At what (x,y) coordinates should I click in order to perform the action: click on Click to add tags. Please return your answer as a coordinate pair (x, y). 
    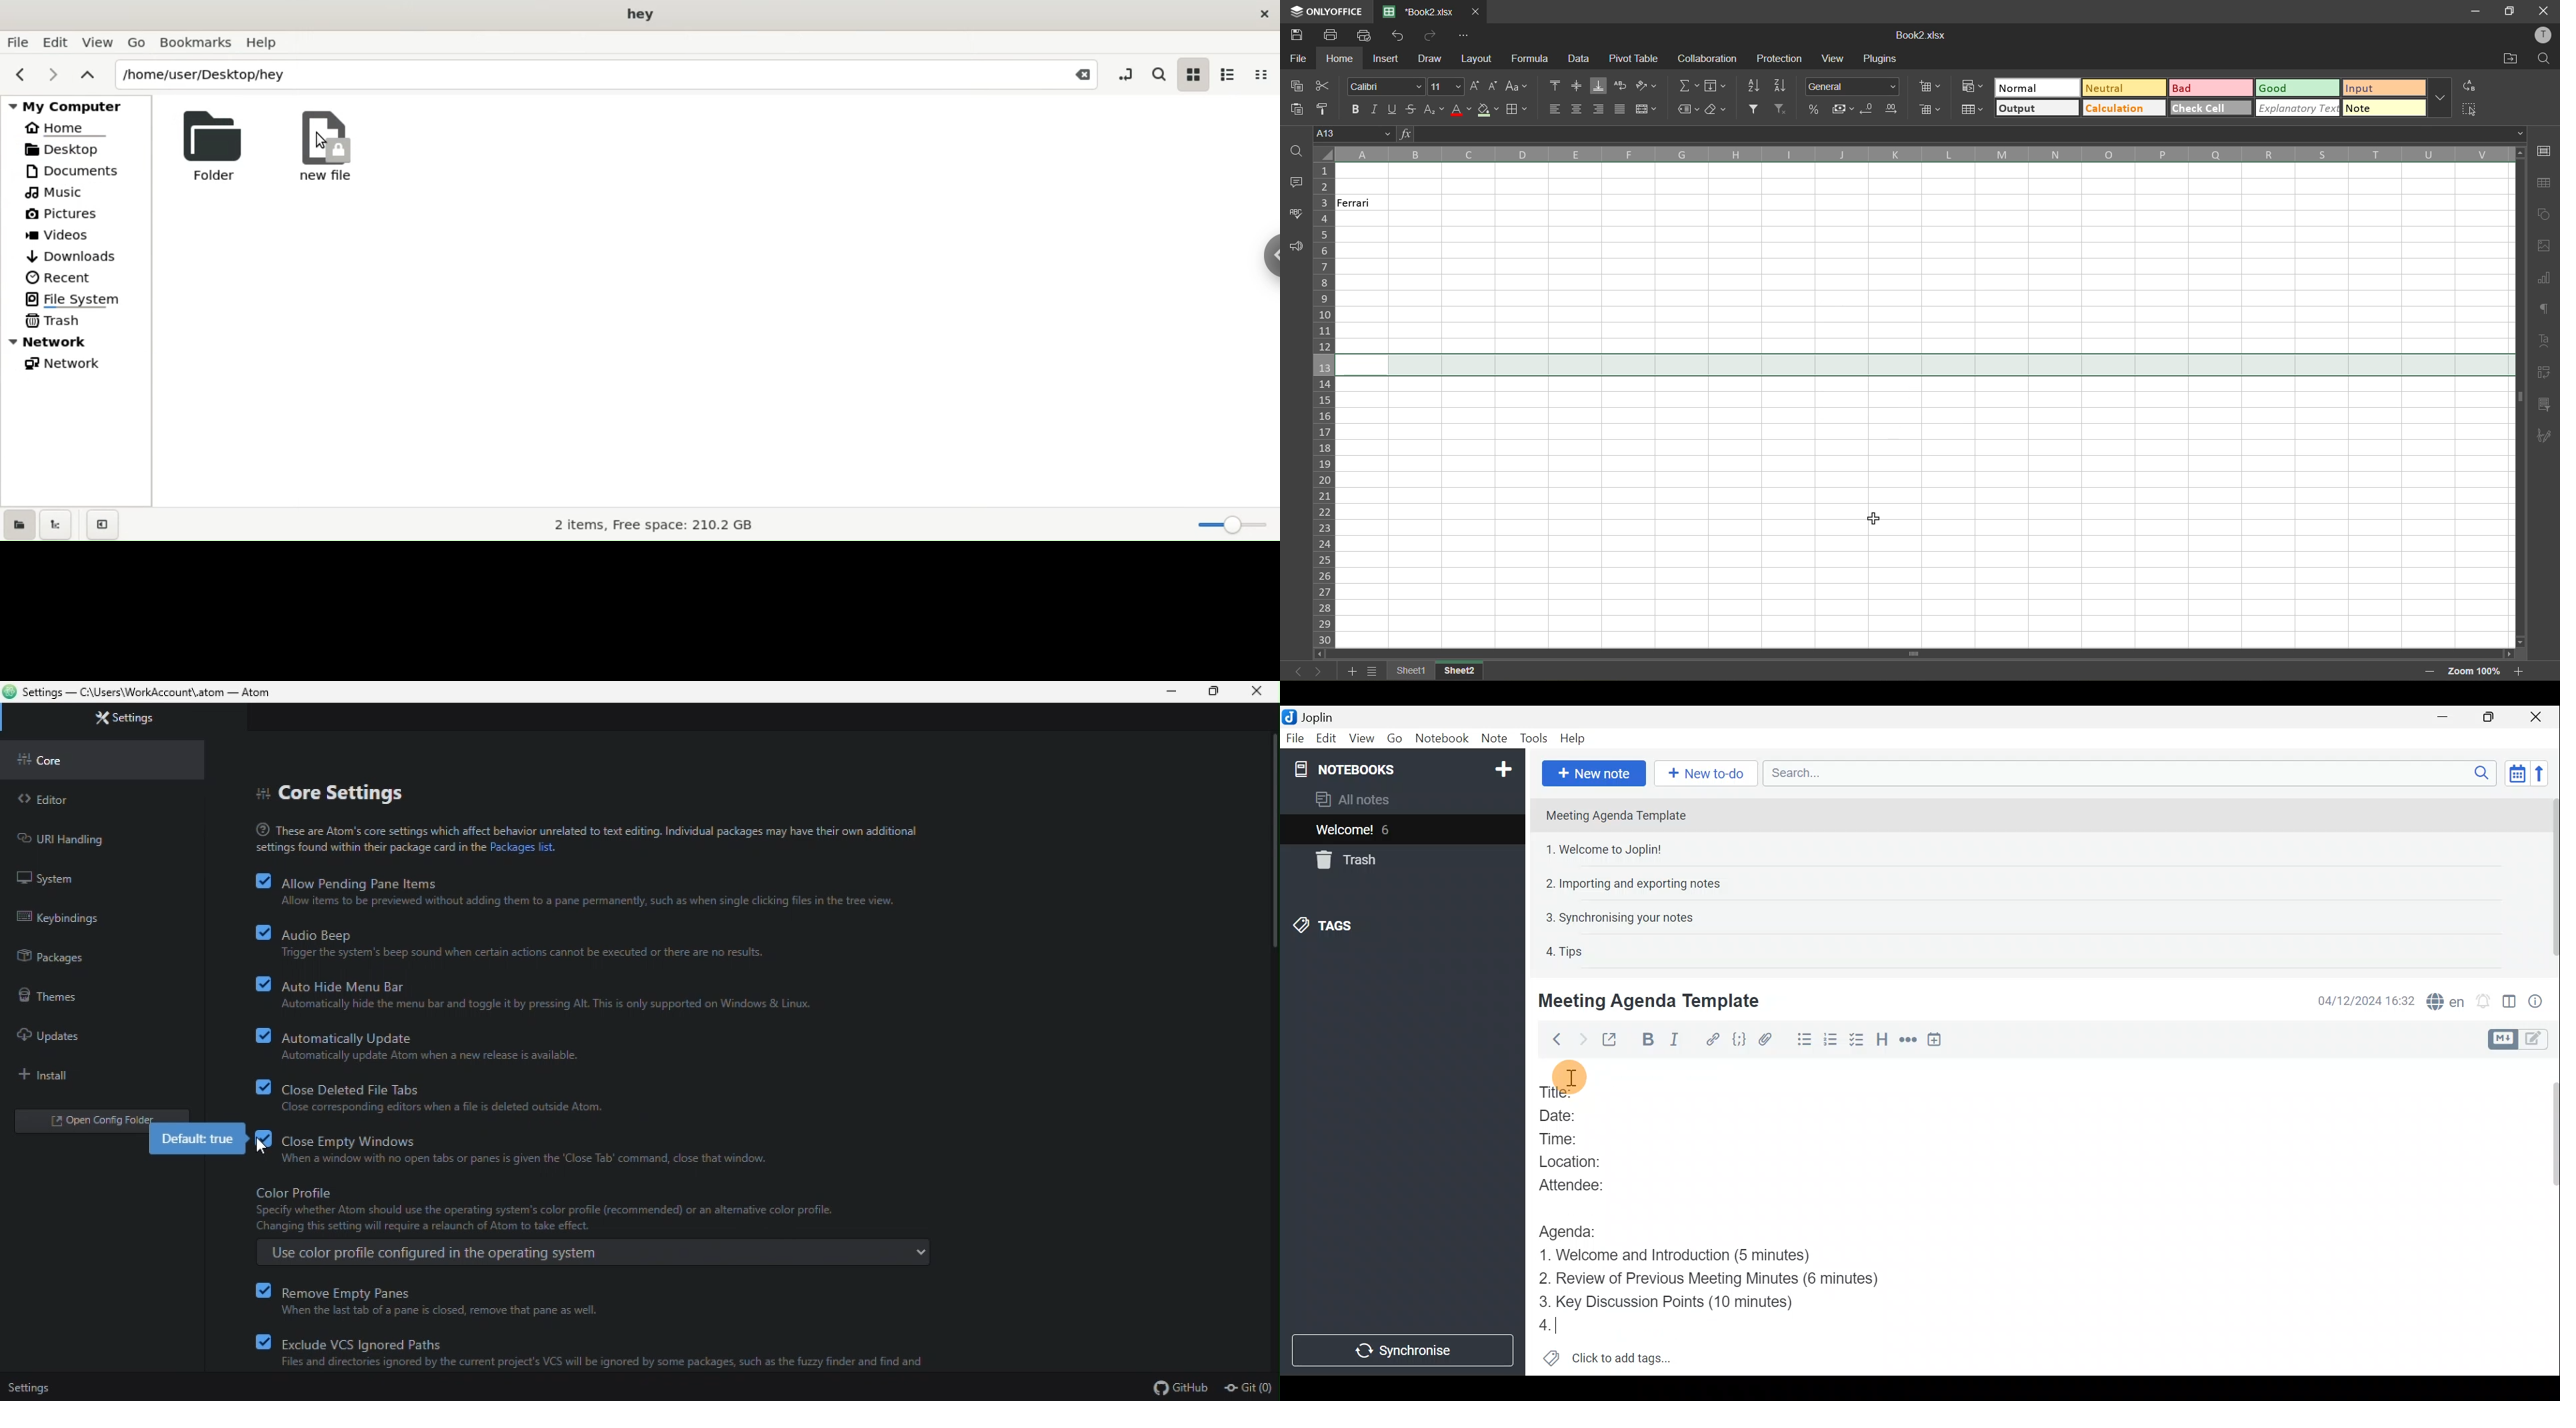
    Looking at the image, I should click on (1625, 1355).